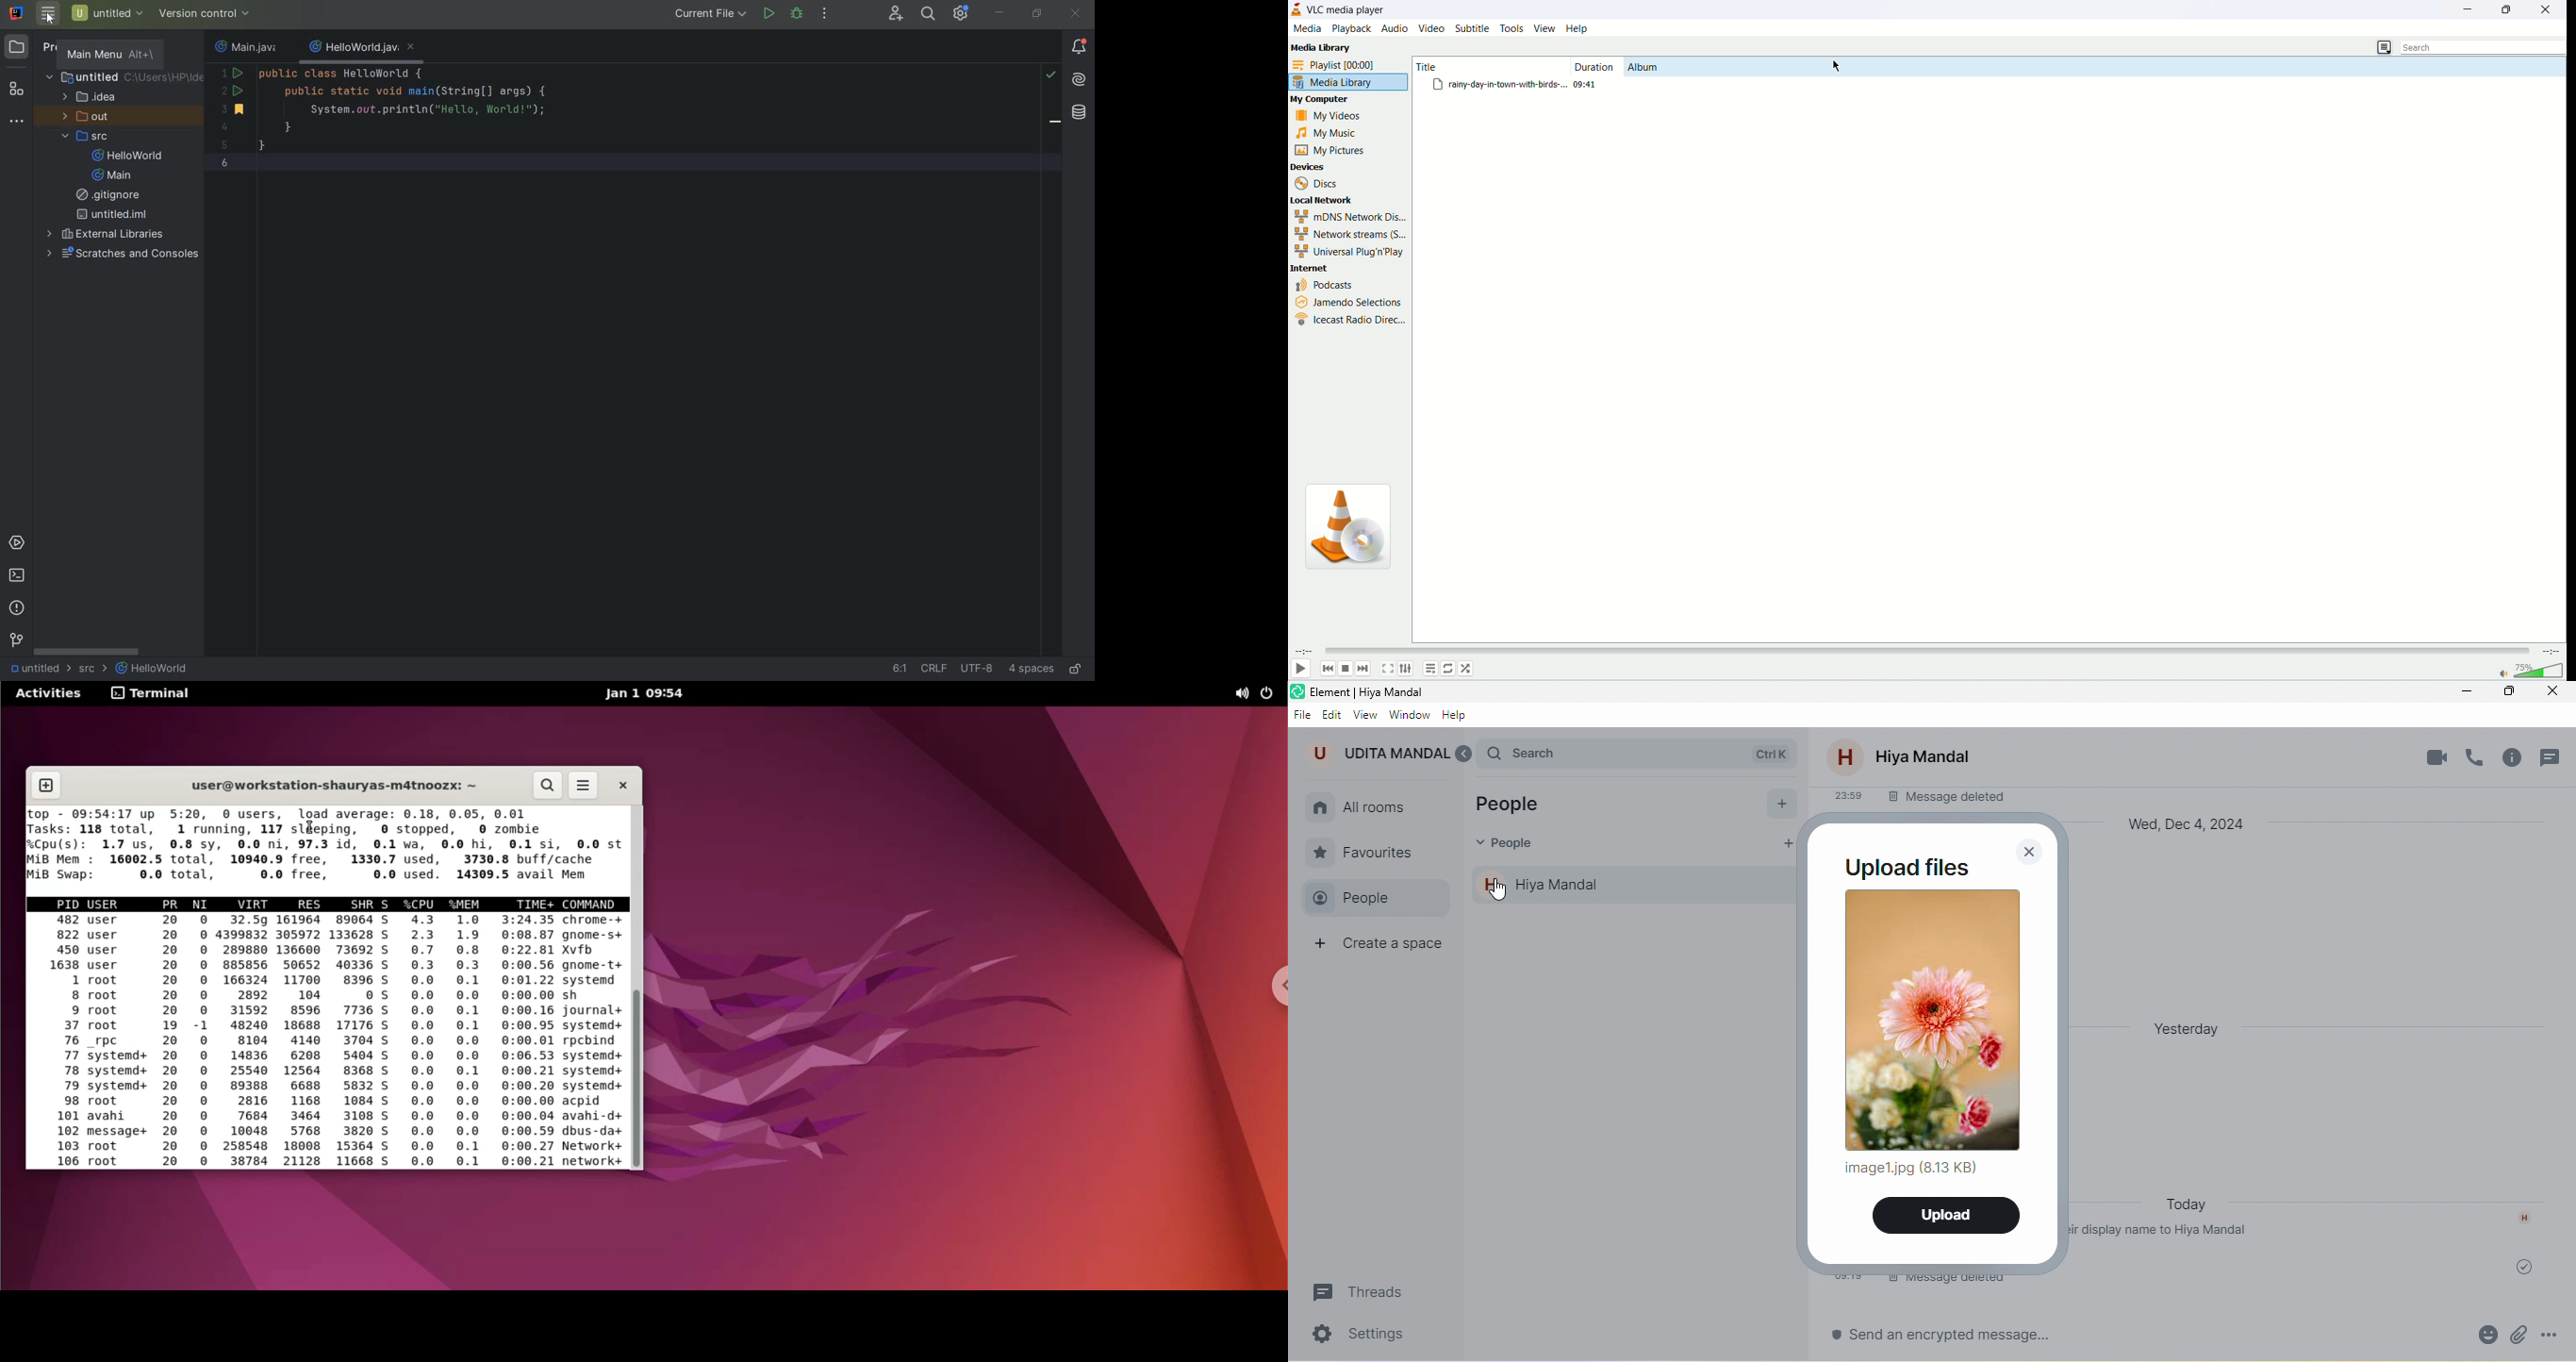 This screenshot has width=2576, height=1372. I want to click on minimize, so click(2469, 691).